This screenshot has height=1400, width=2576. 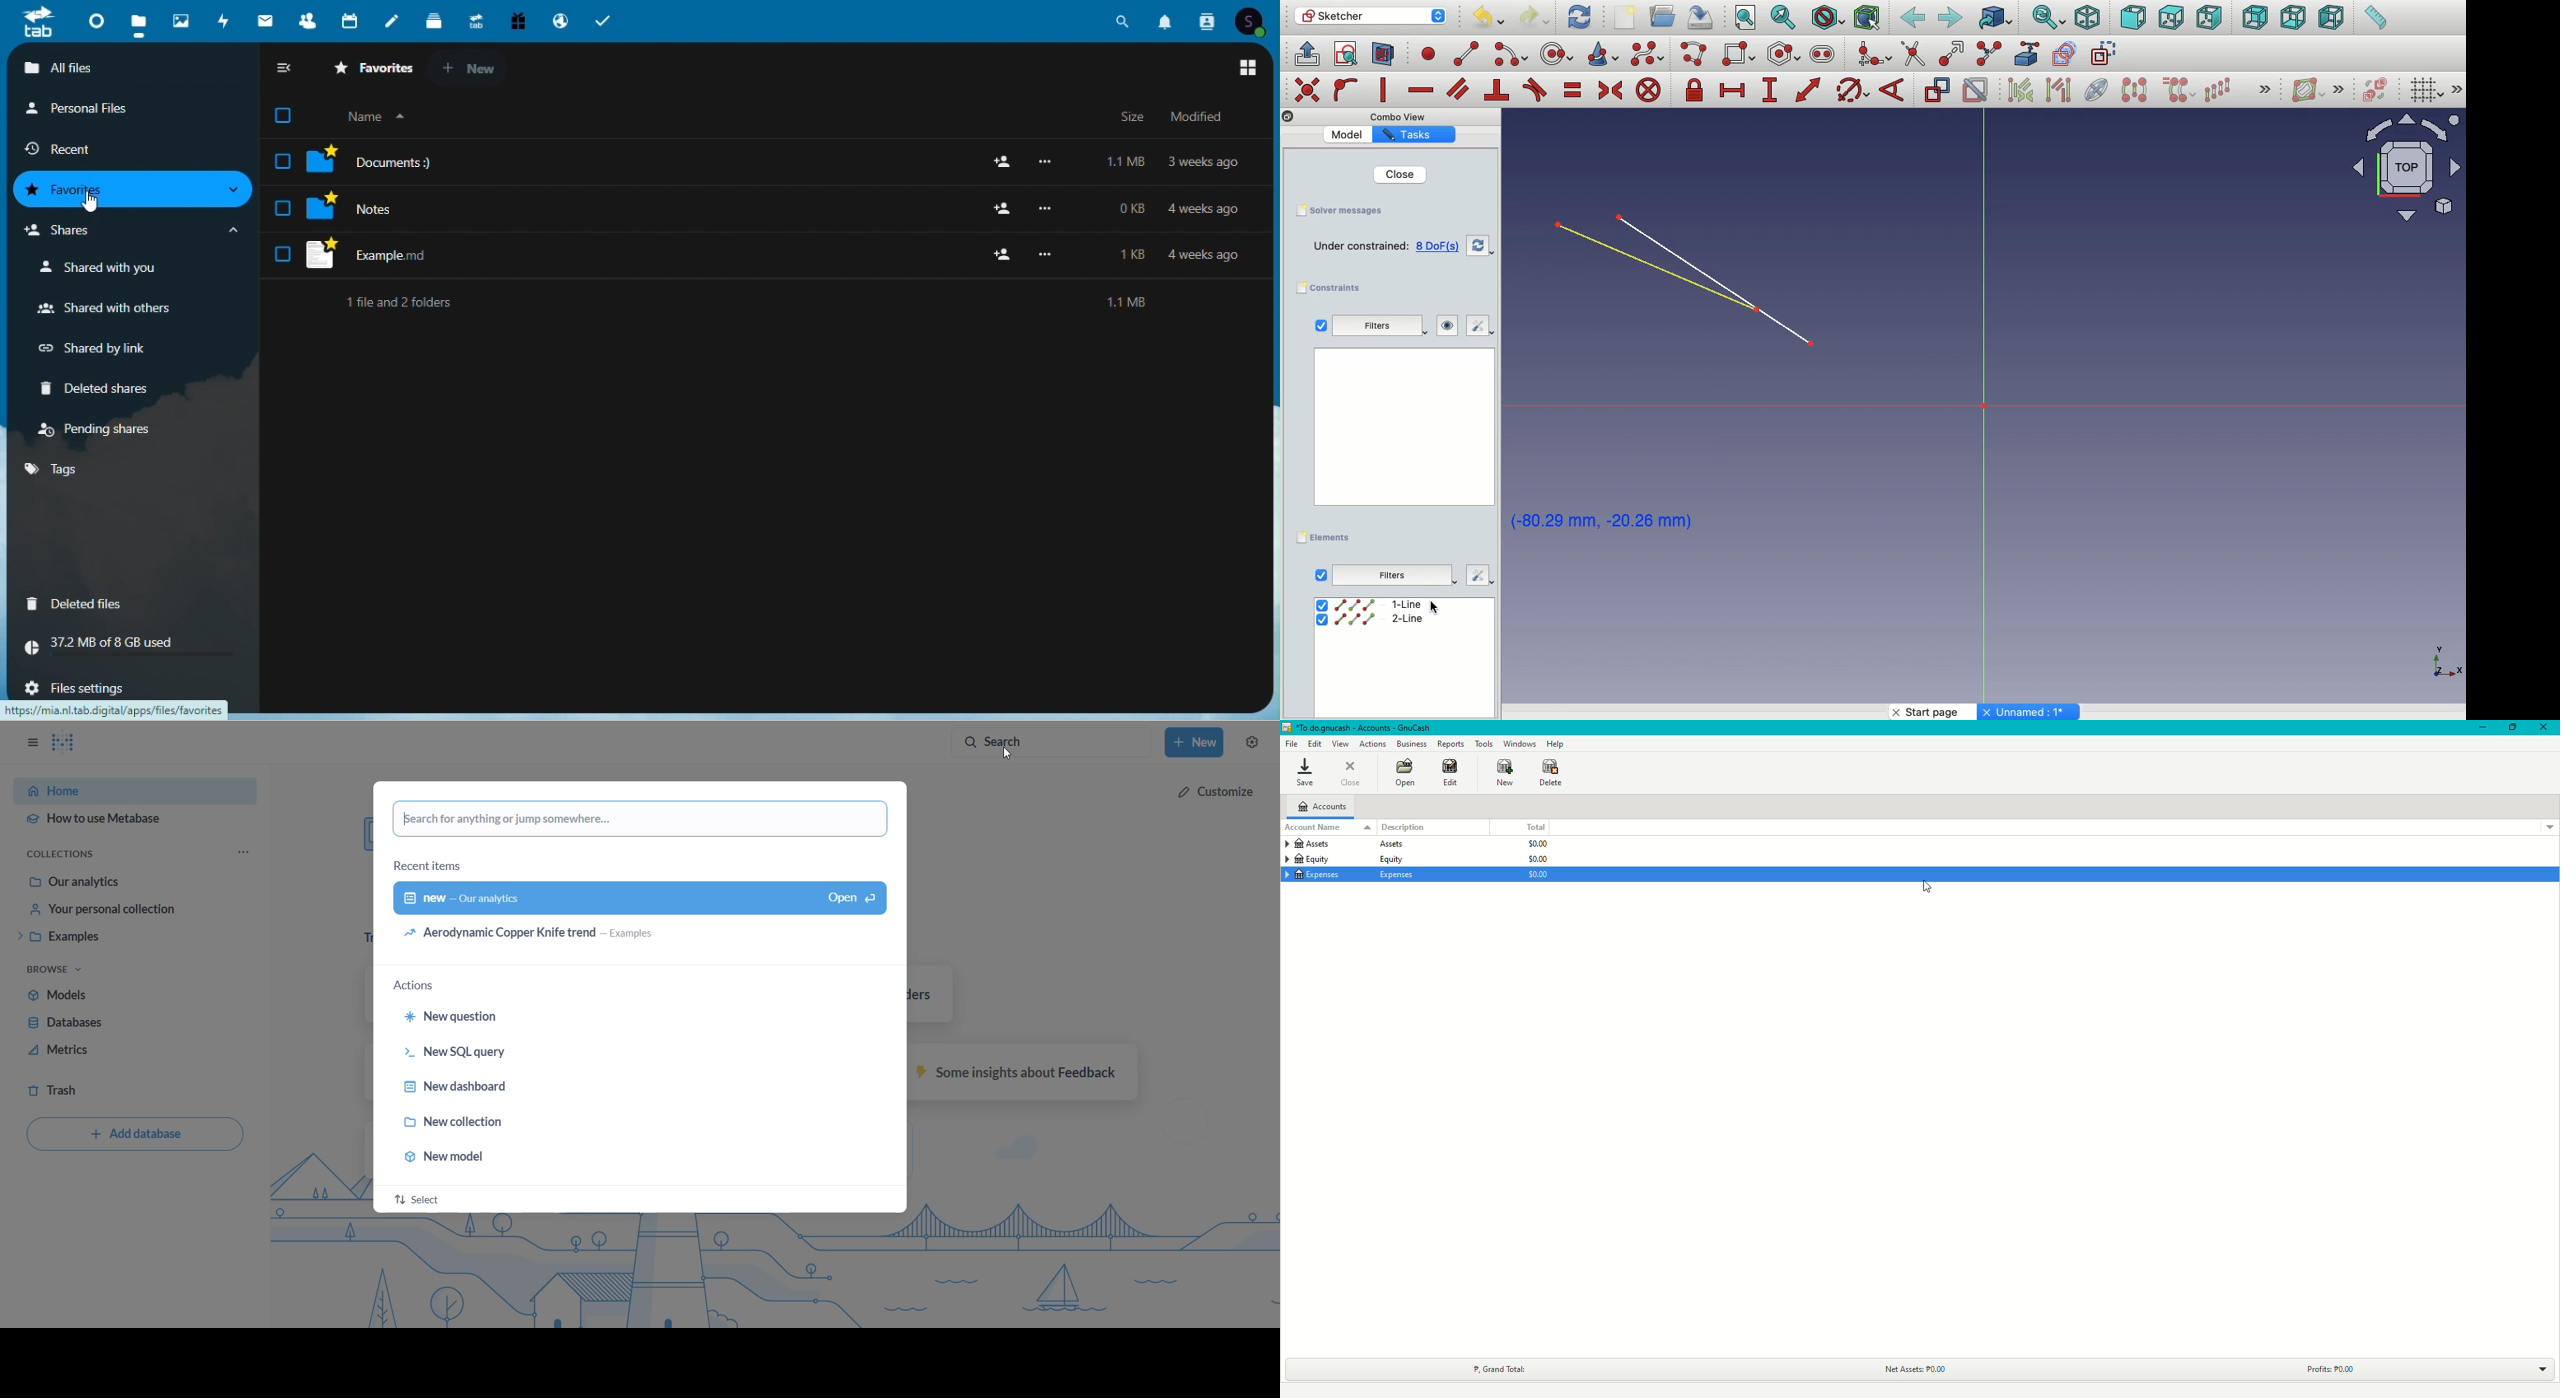 What do you see at coordinates (1604, 54) in the screenshot?
I see `Conci` at bounding box center [1604, 54].